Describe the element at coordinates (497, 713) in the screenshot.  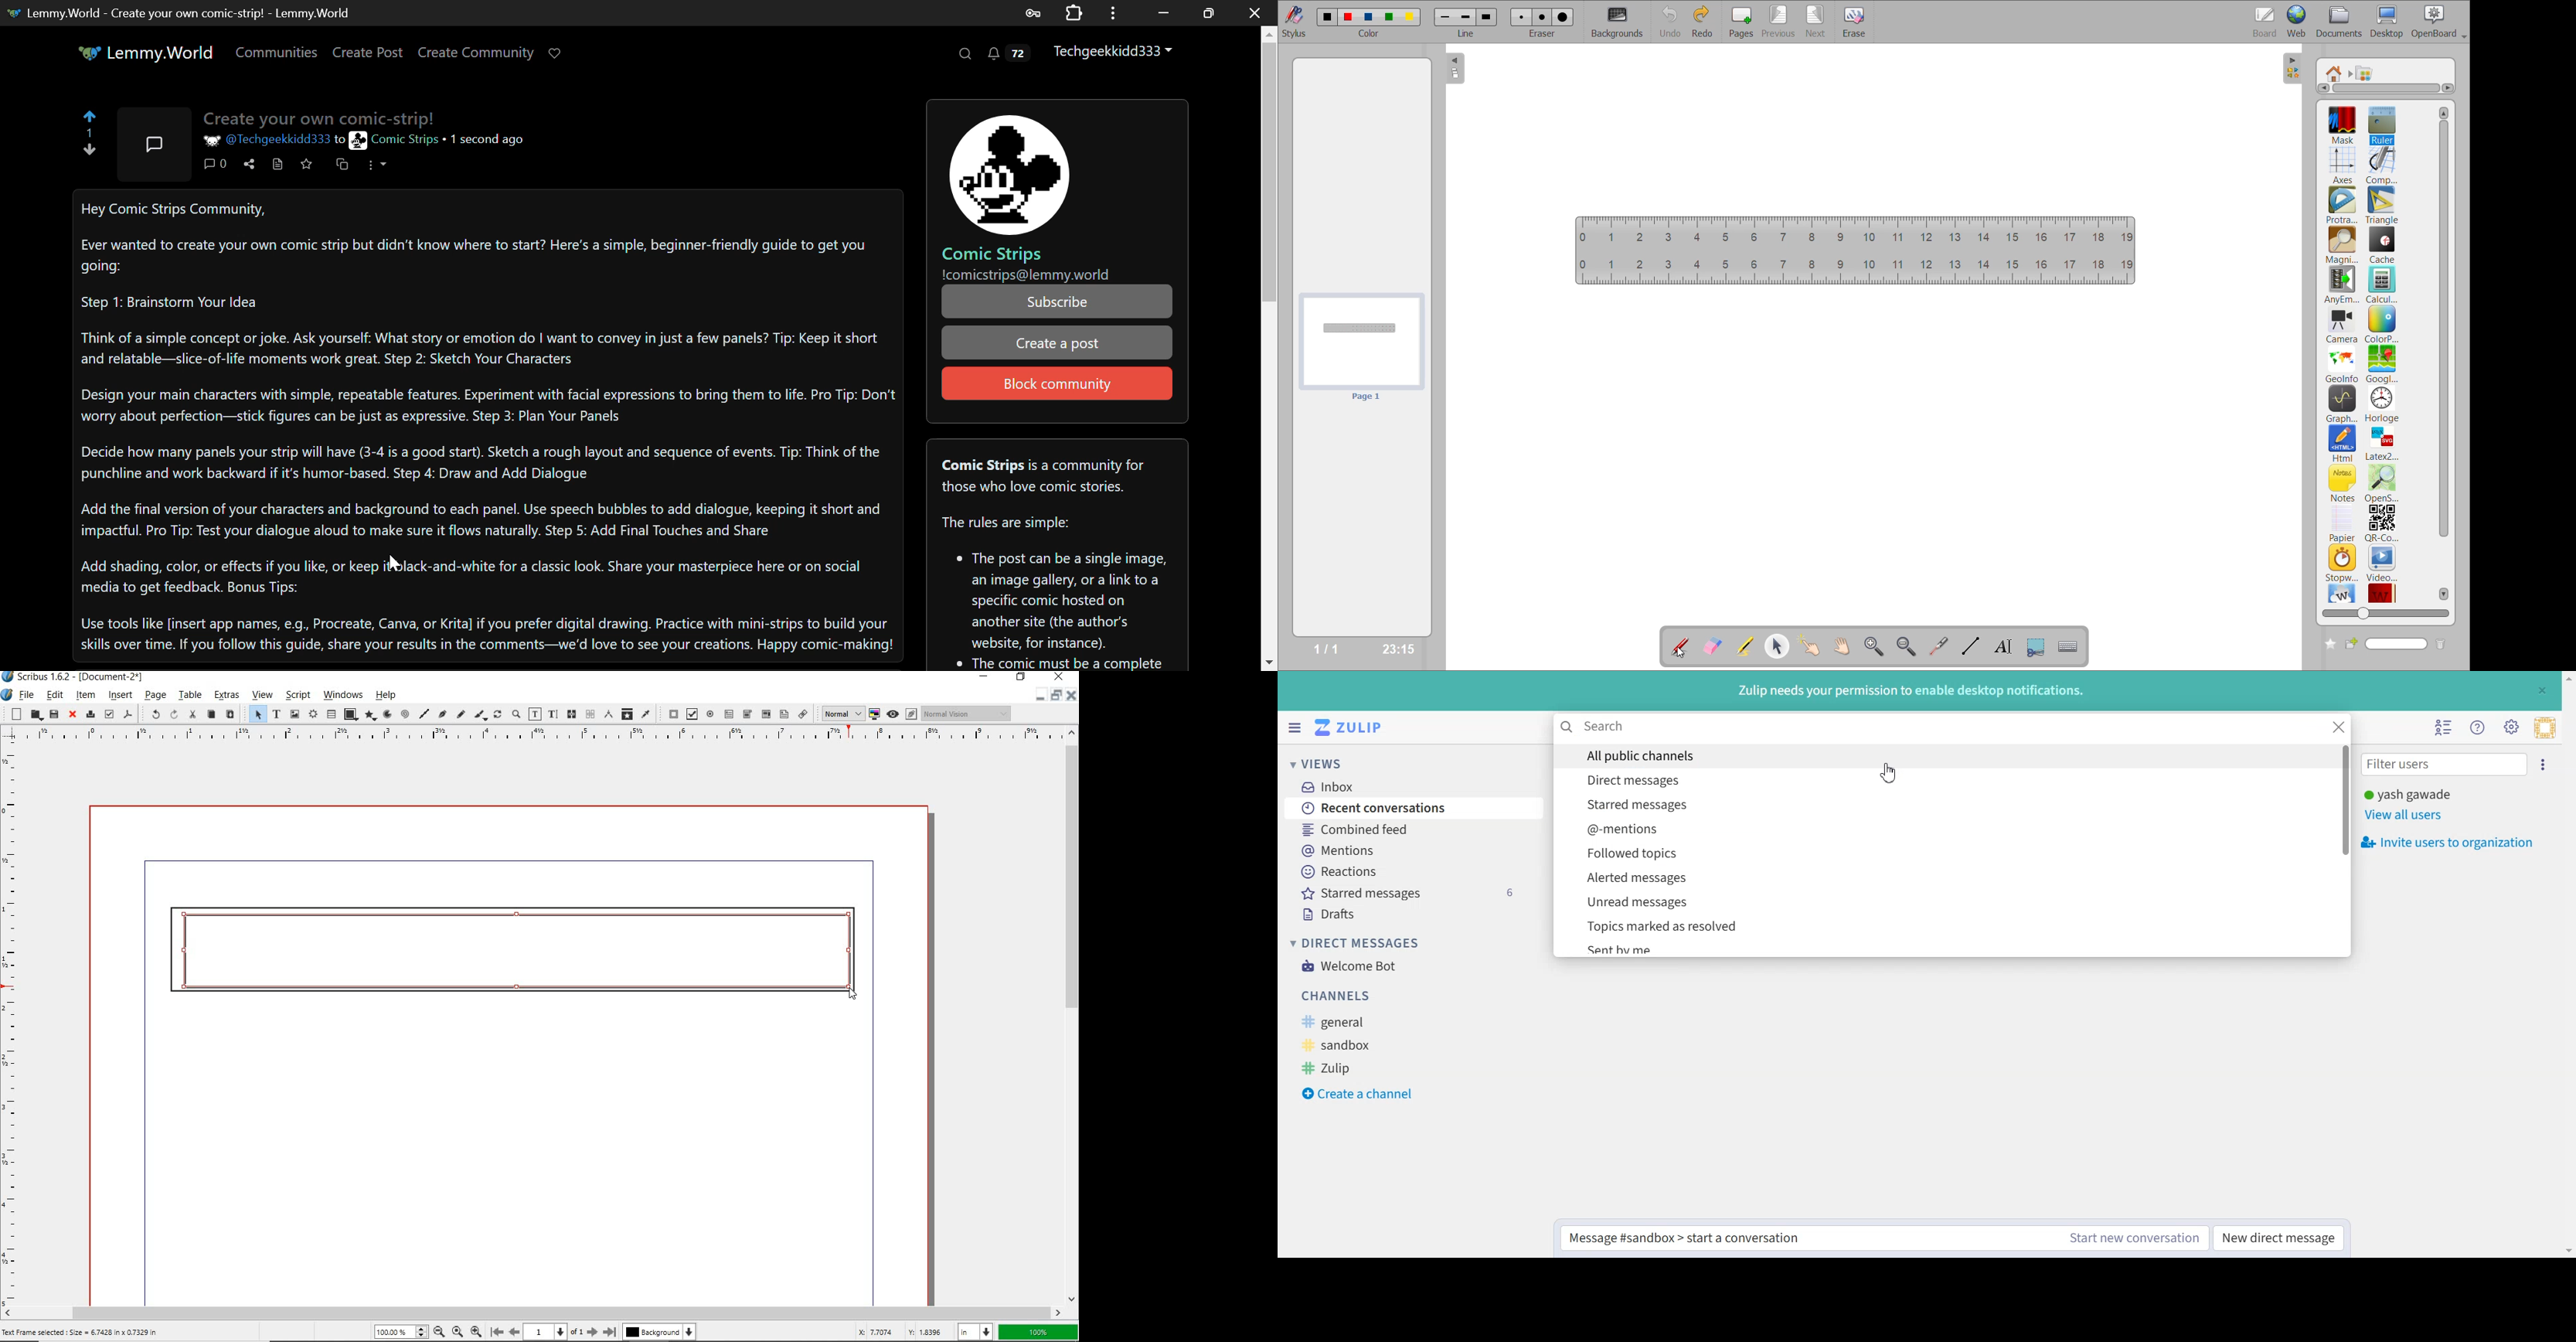
I see `rotate item` at that location.